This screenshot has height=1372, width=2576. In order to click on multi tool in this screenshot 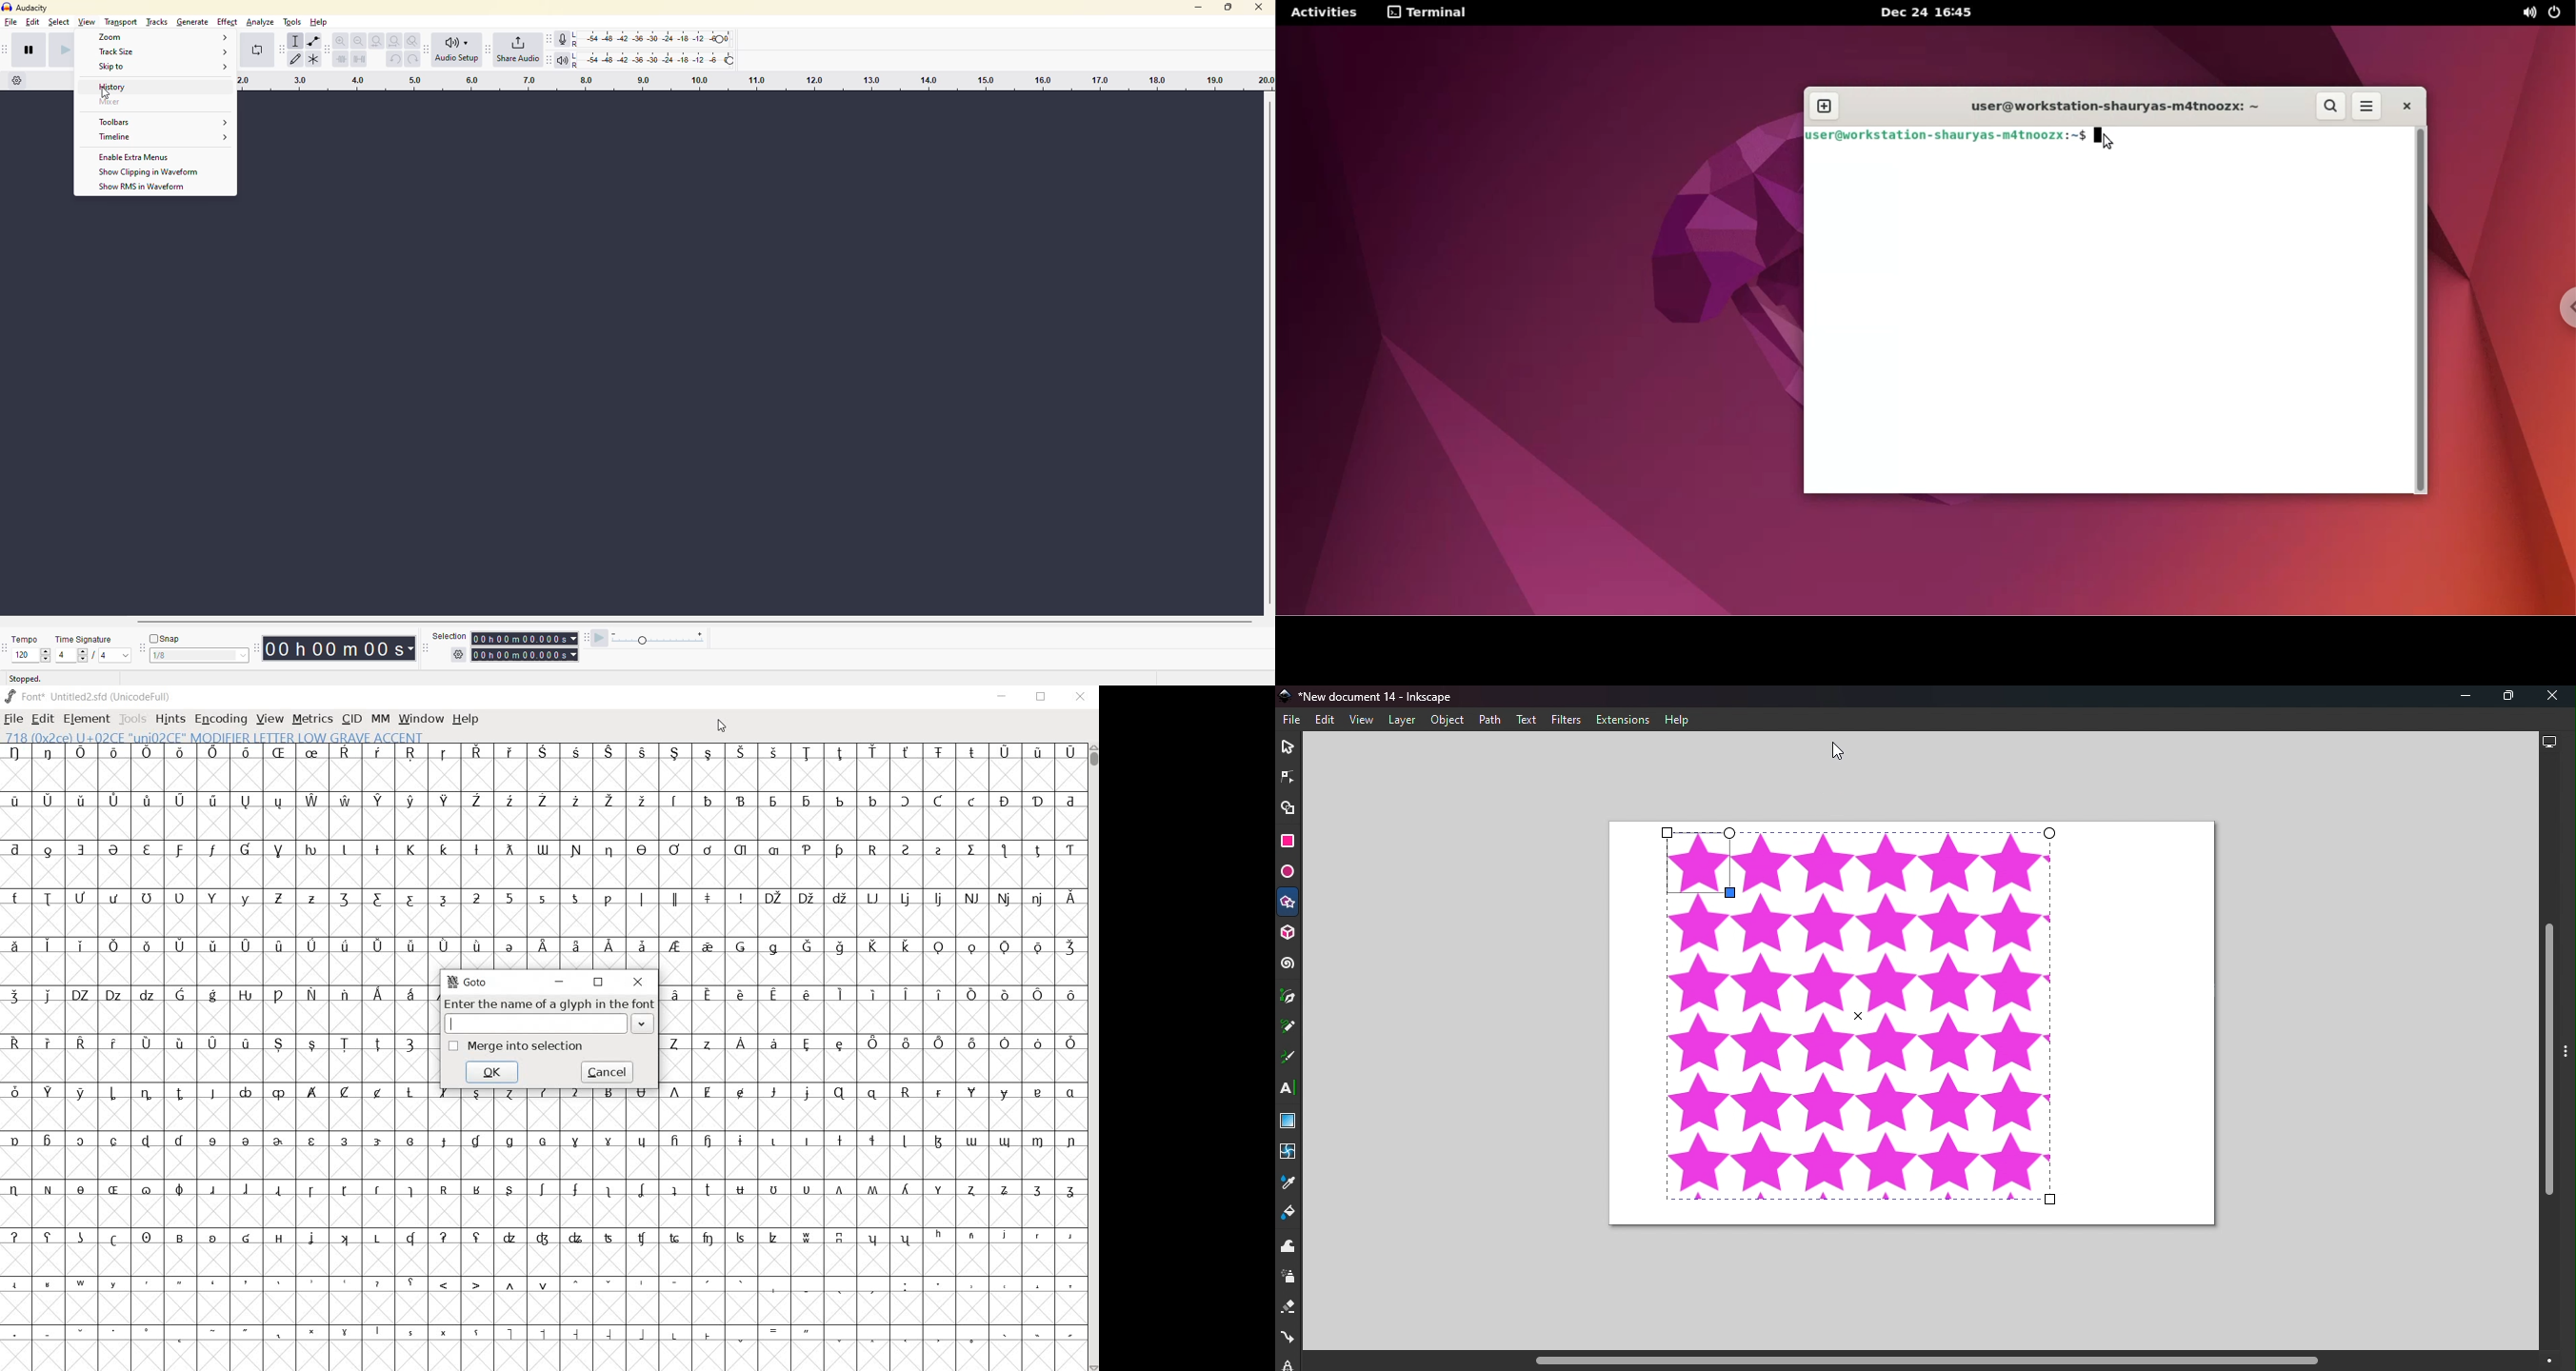, I will do `click(317, 60)`.